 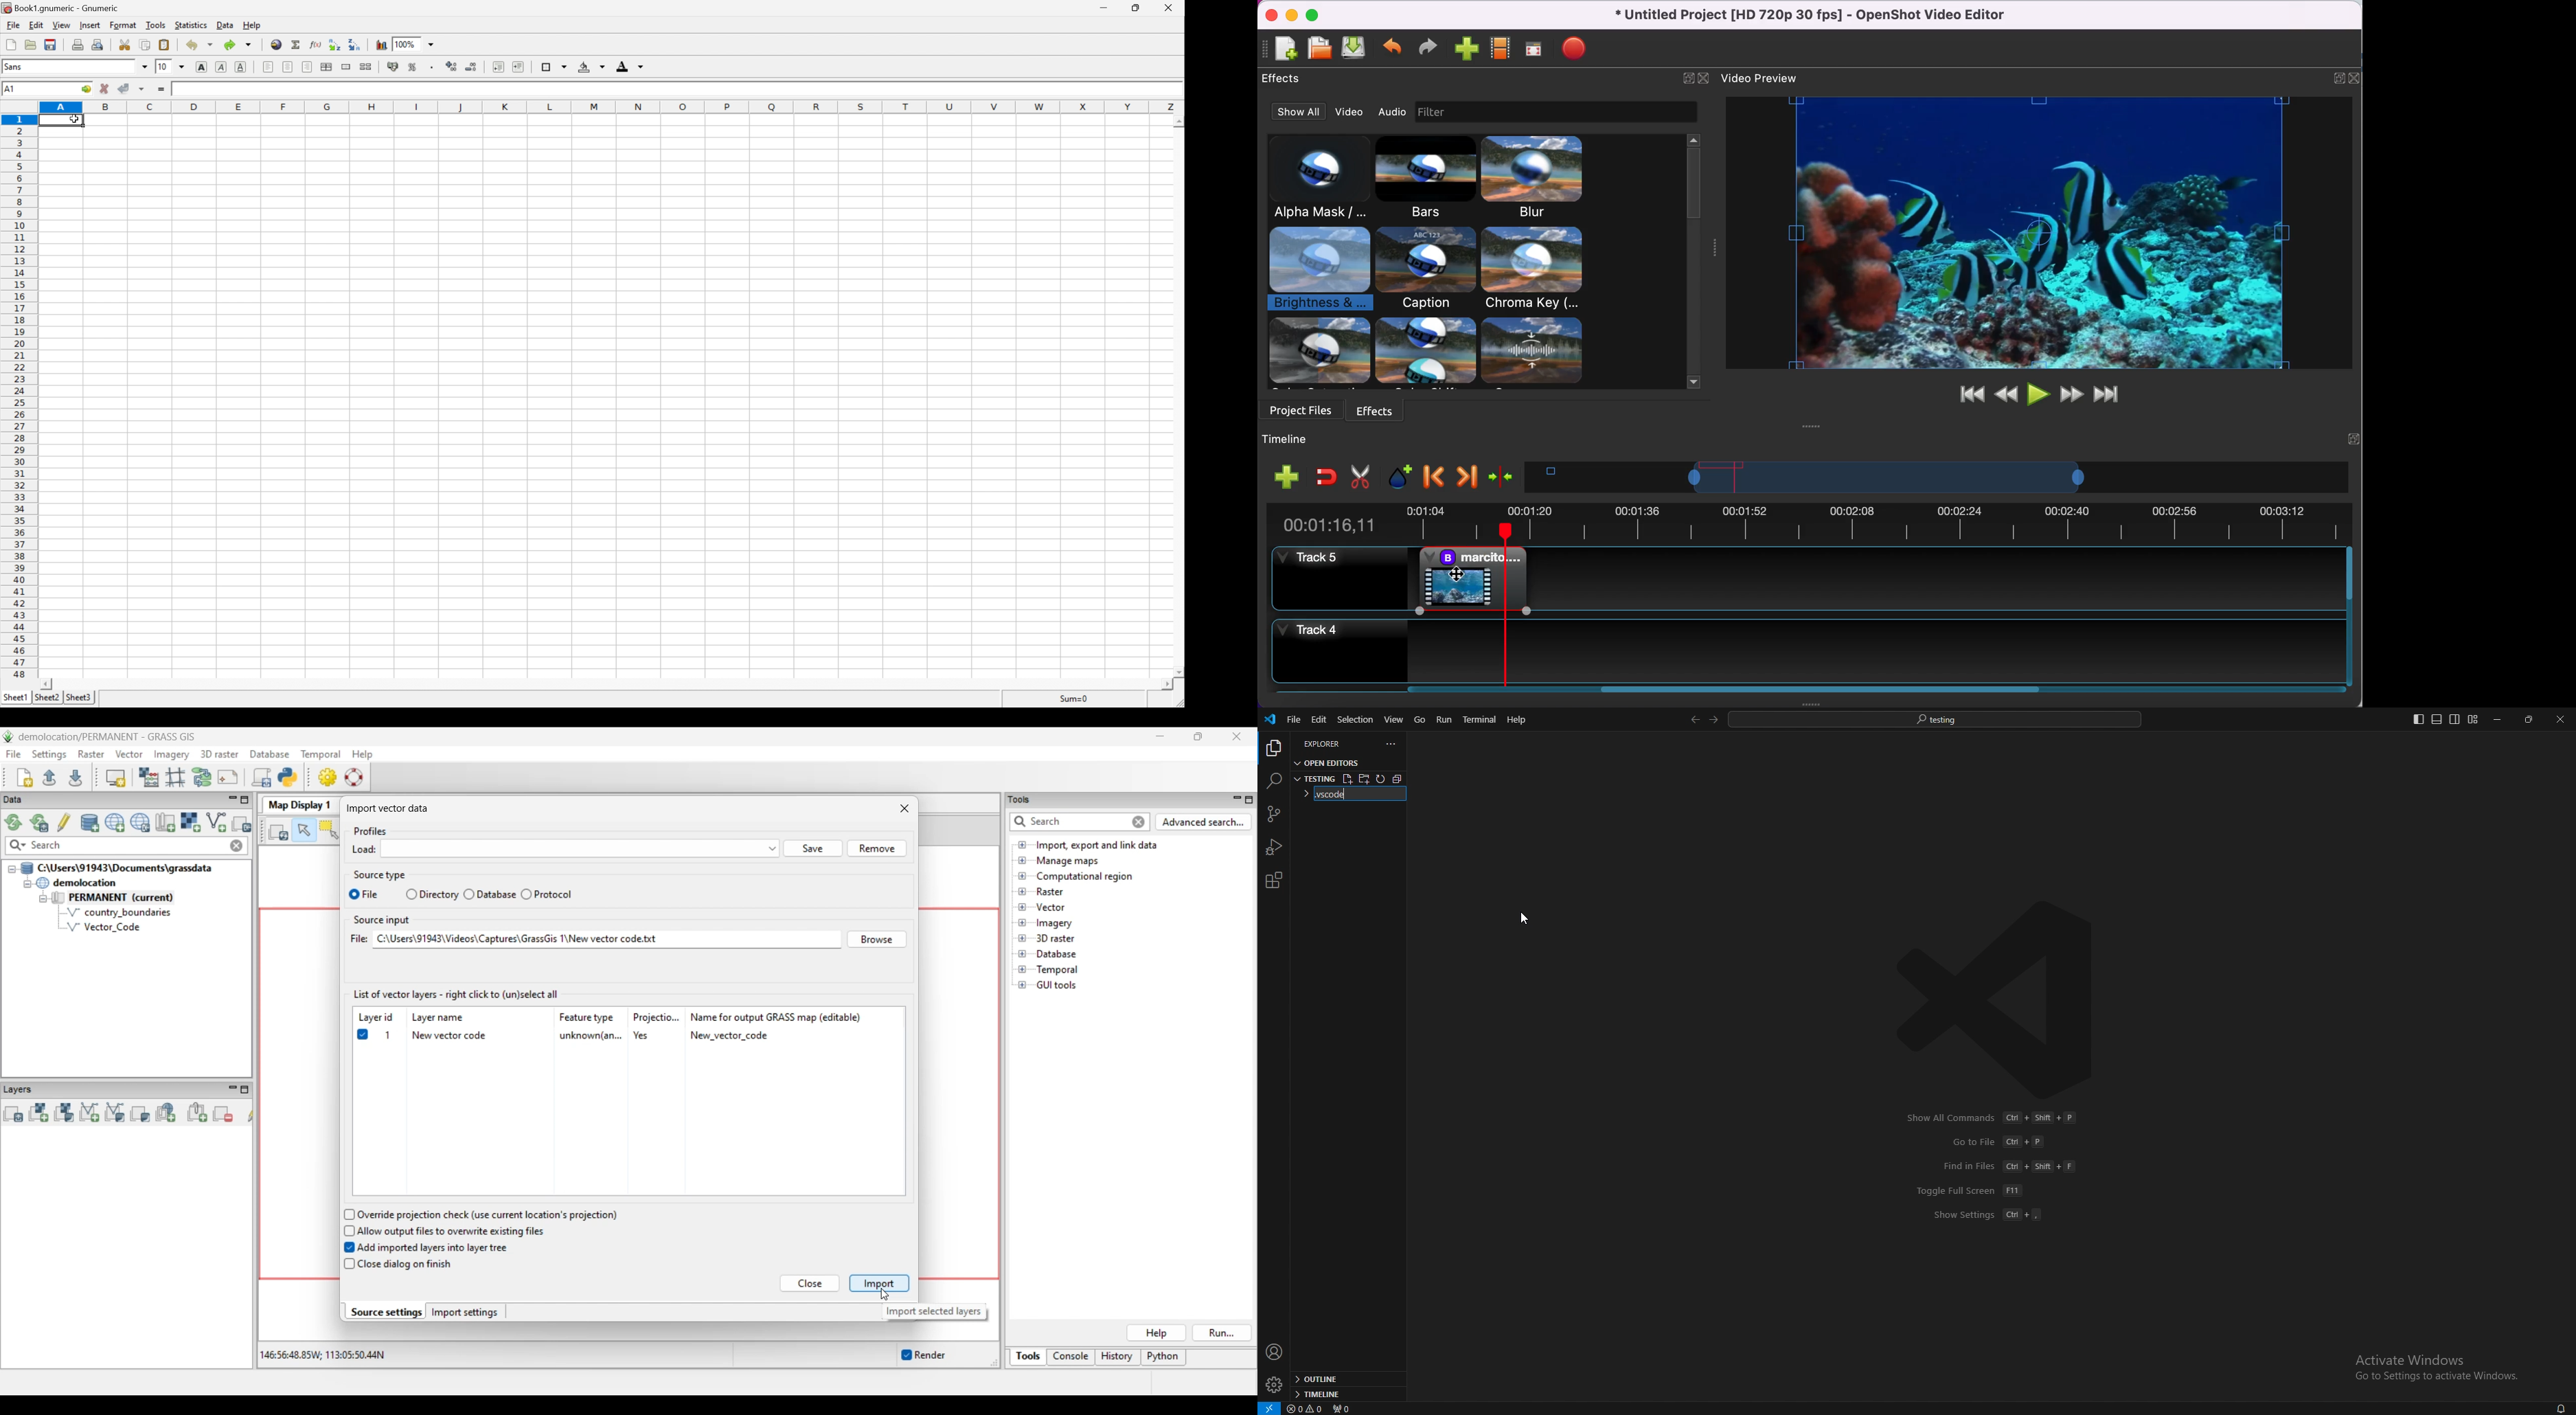 What do you see at coordinates (288, 68) in the screenshot?
I see `center horizontally` at bounding box center [288, 68].